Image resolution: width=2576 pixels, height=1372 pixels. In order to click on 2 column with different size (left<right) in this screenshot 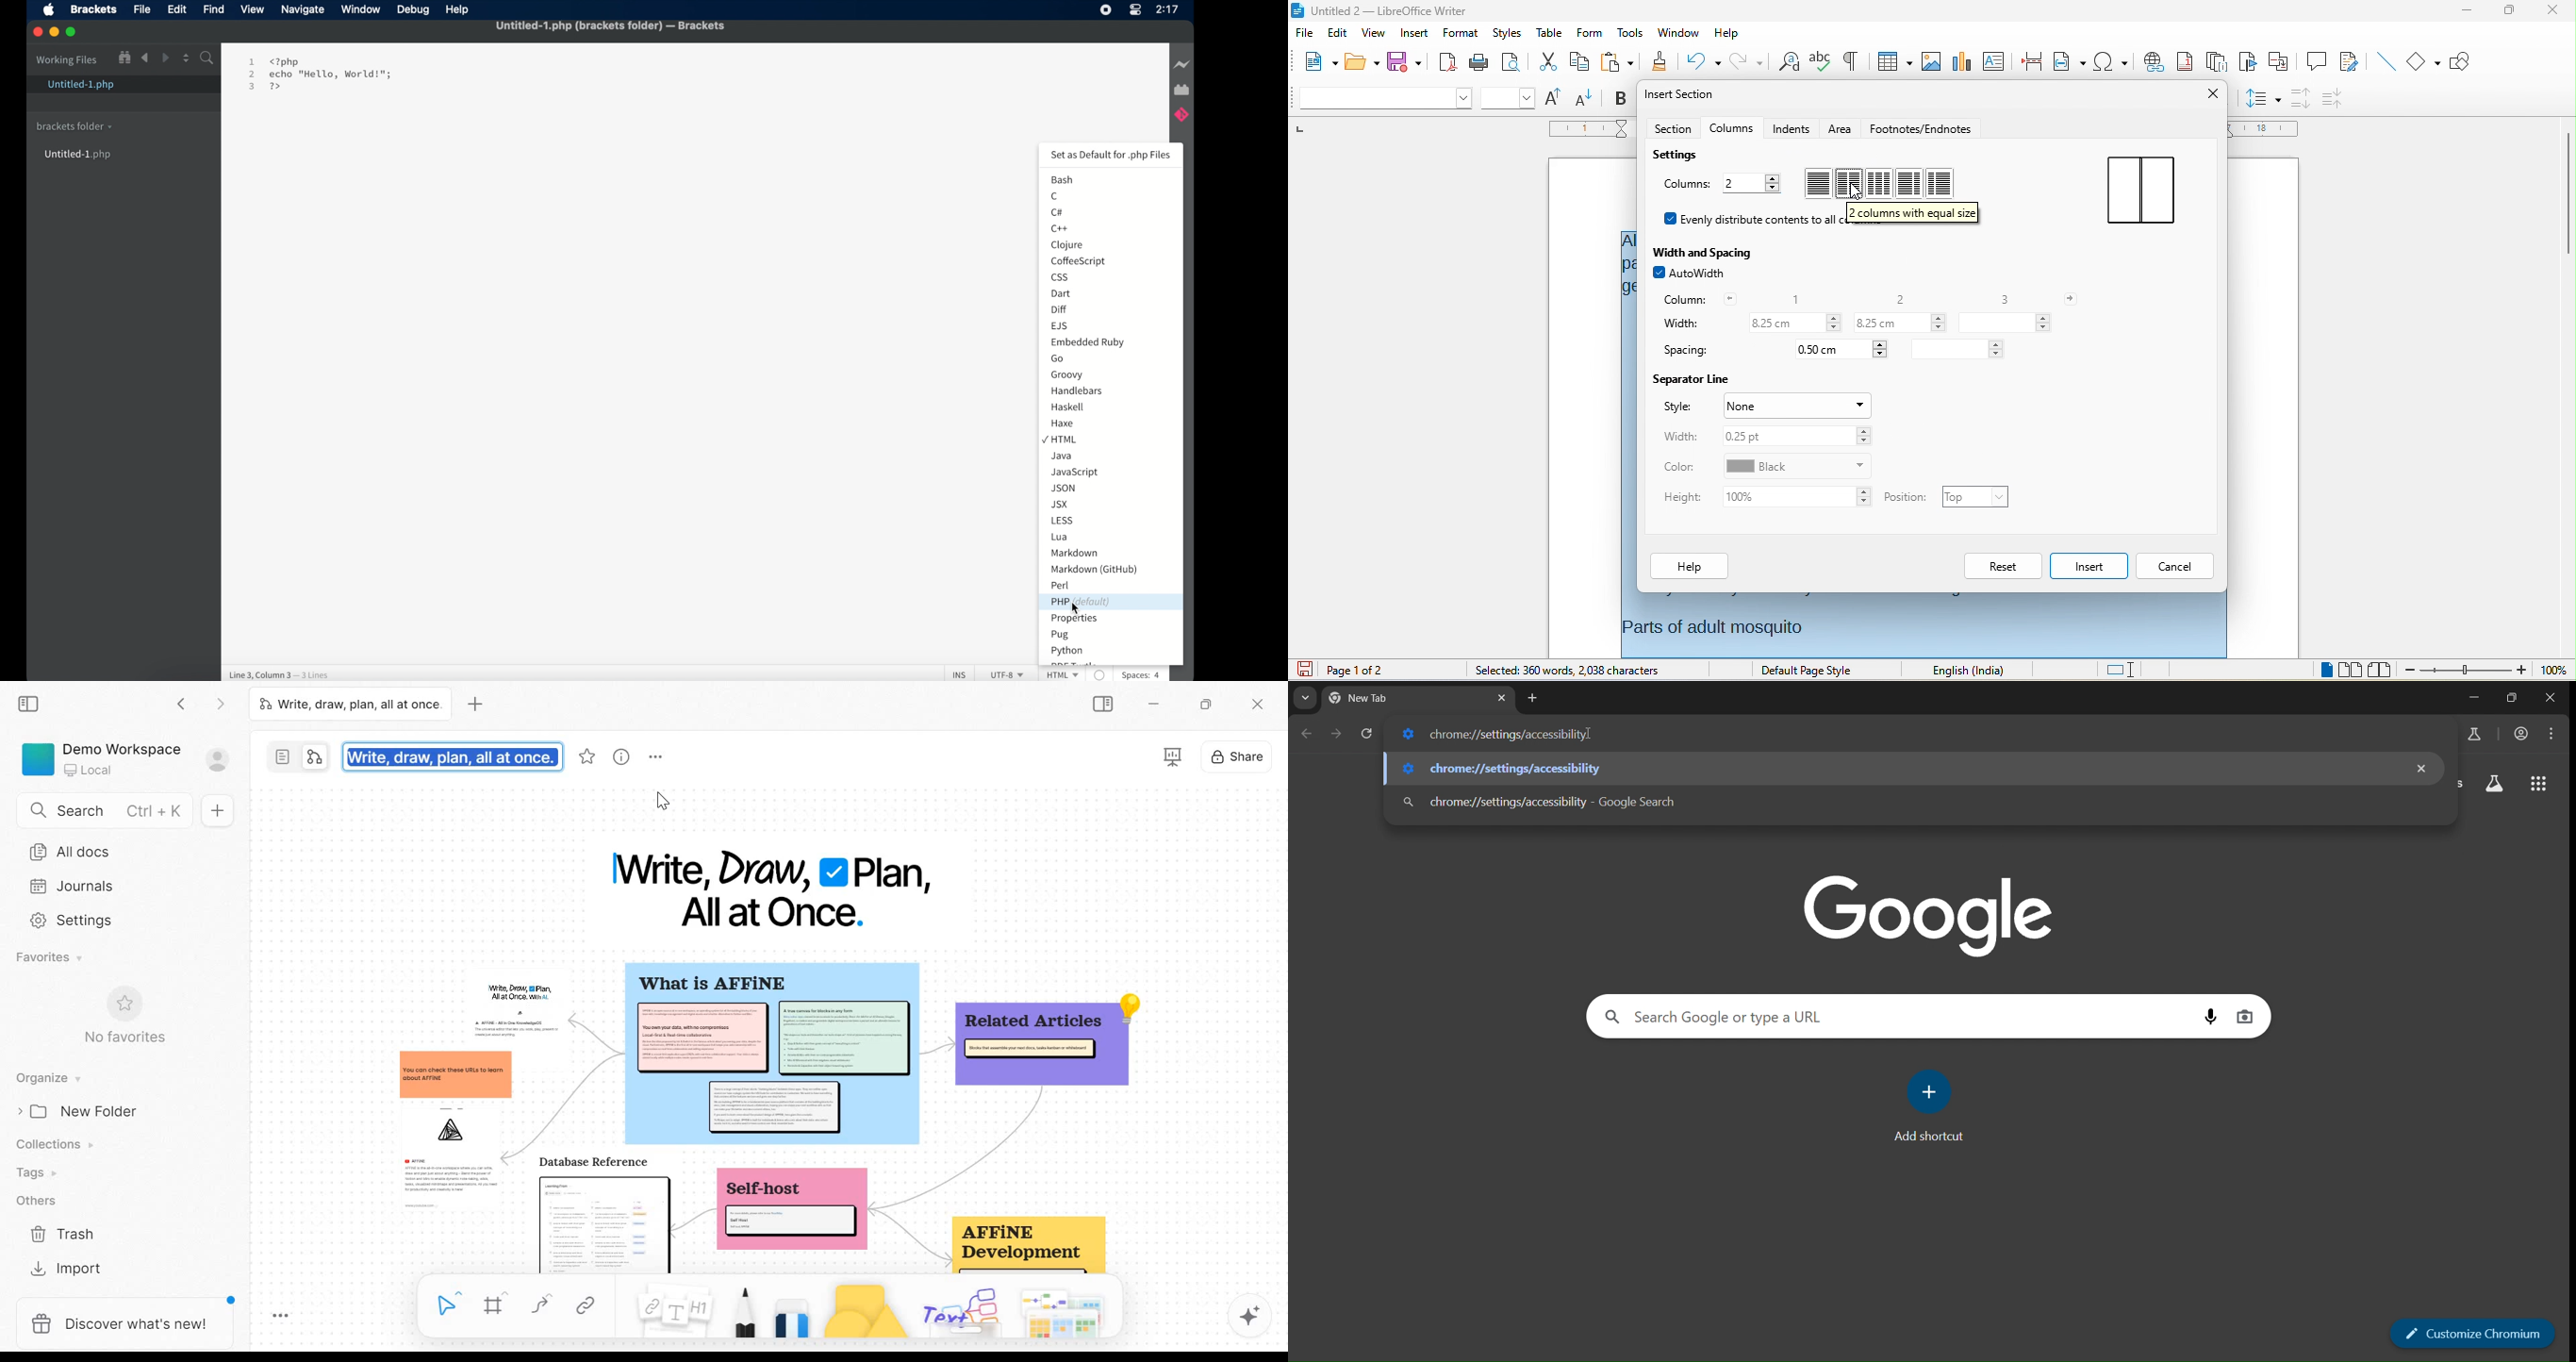, I will do `click(1940, 184)`.